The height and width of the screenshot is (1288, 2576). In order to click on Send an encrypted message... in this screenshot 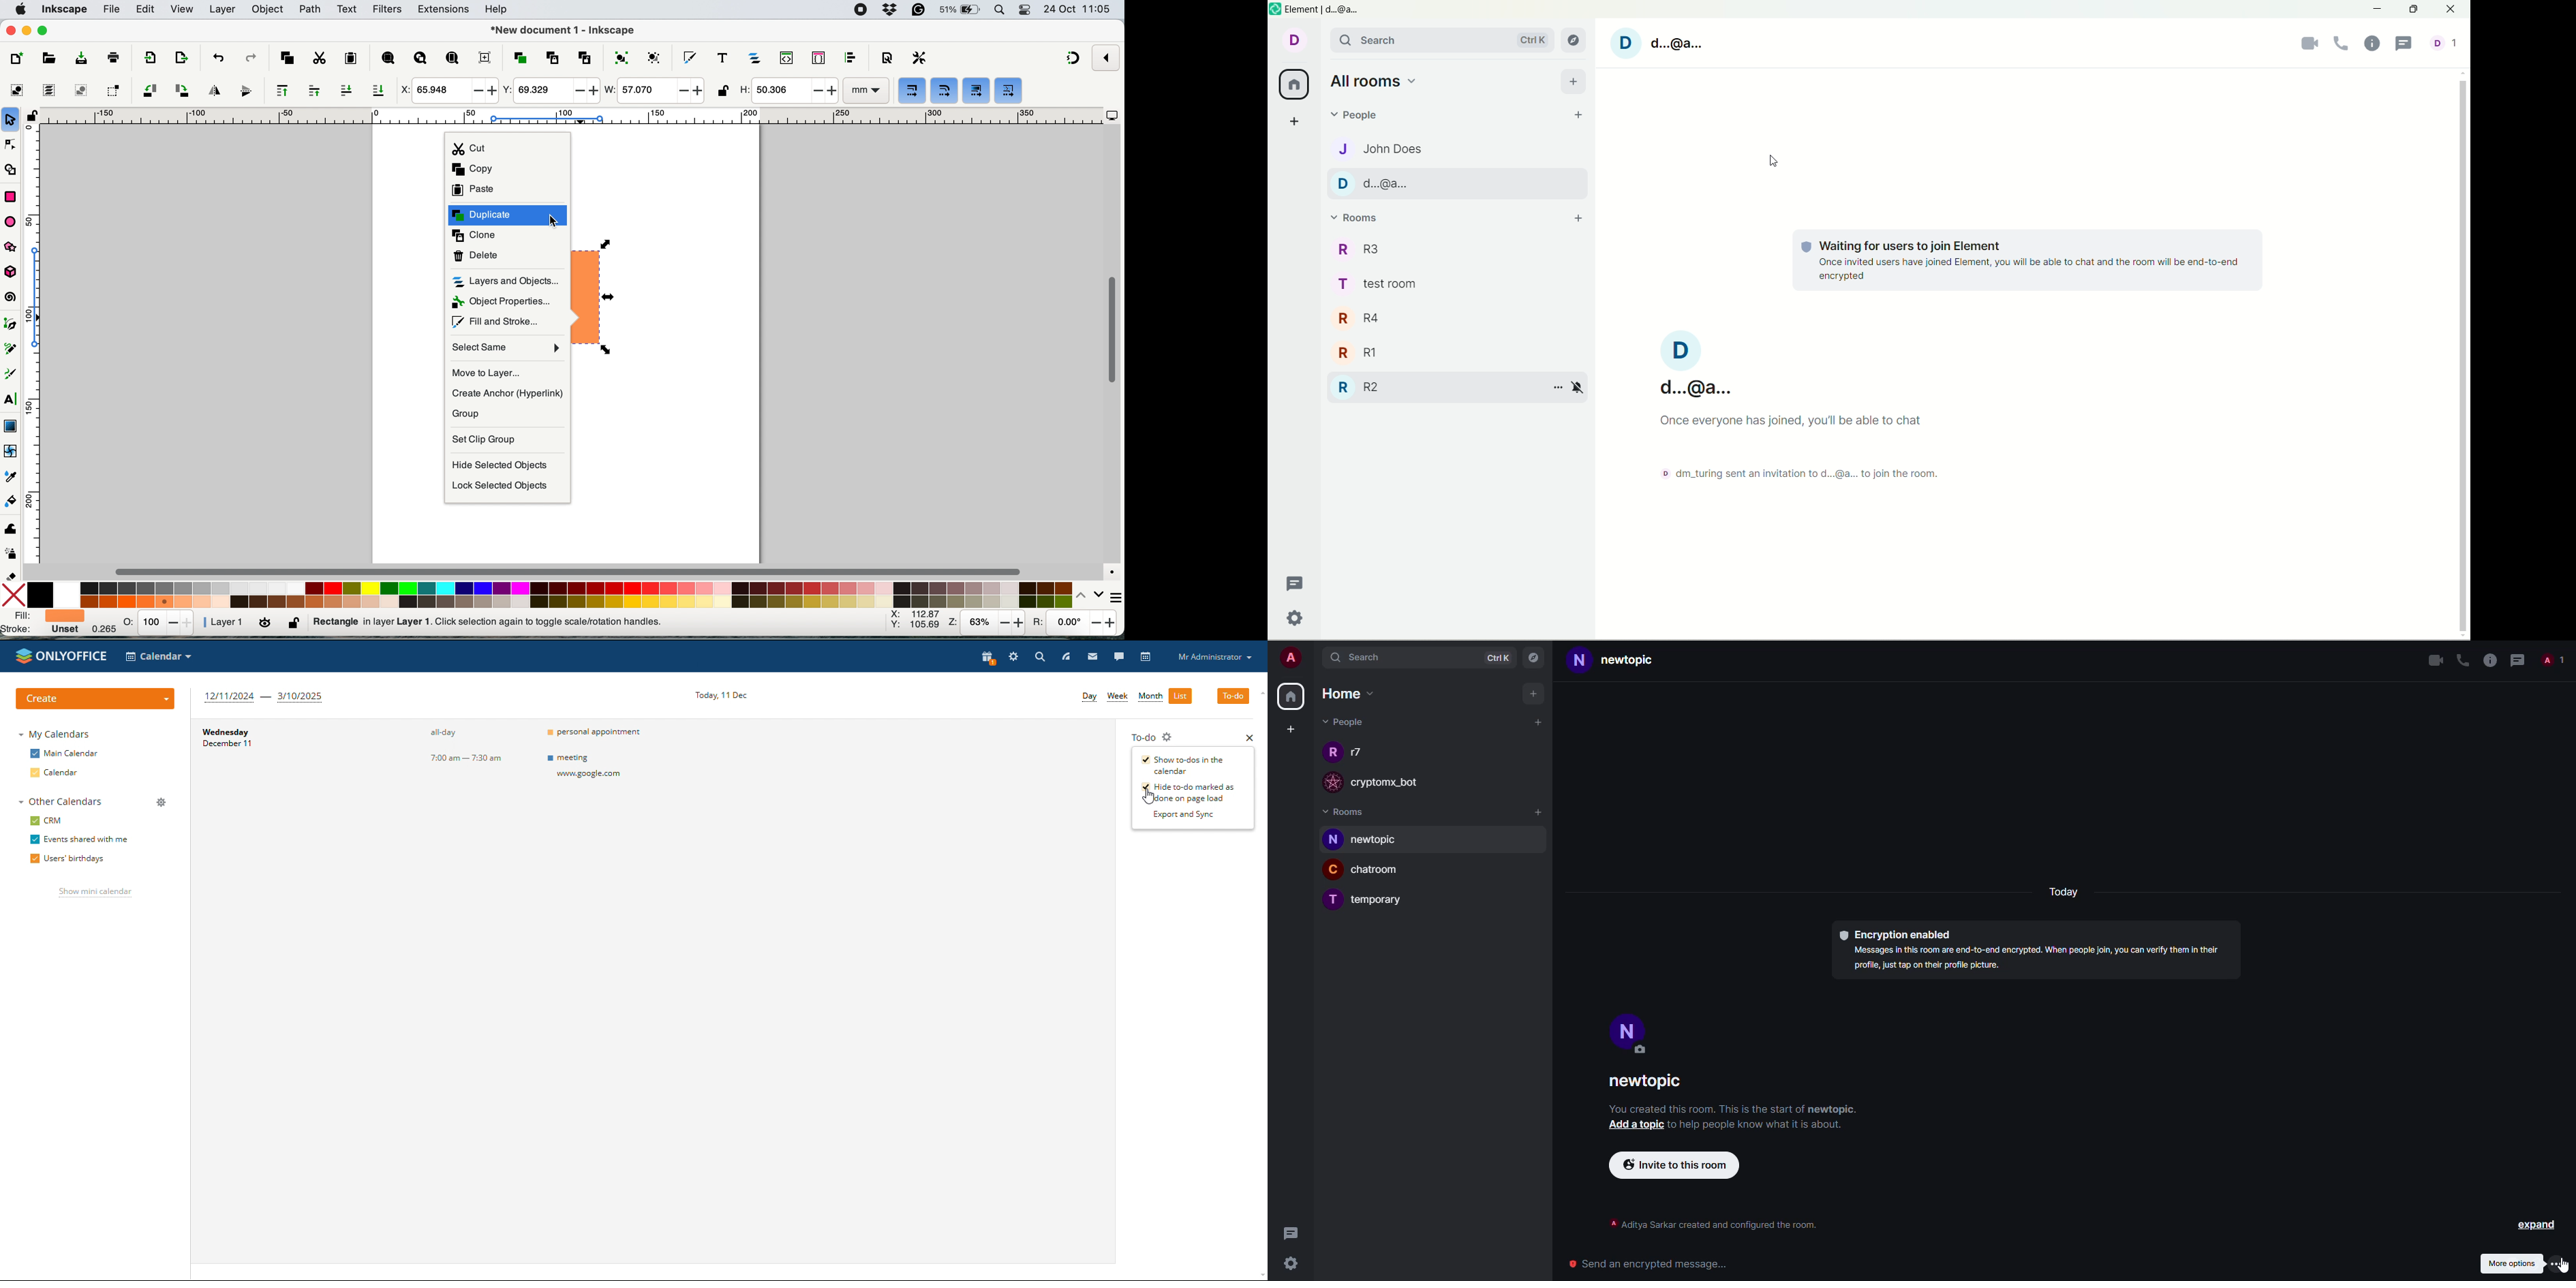, I will do `click(1657, 1264)`.